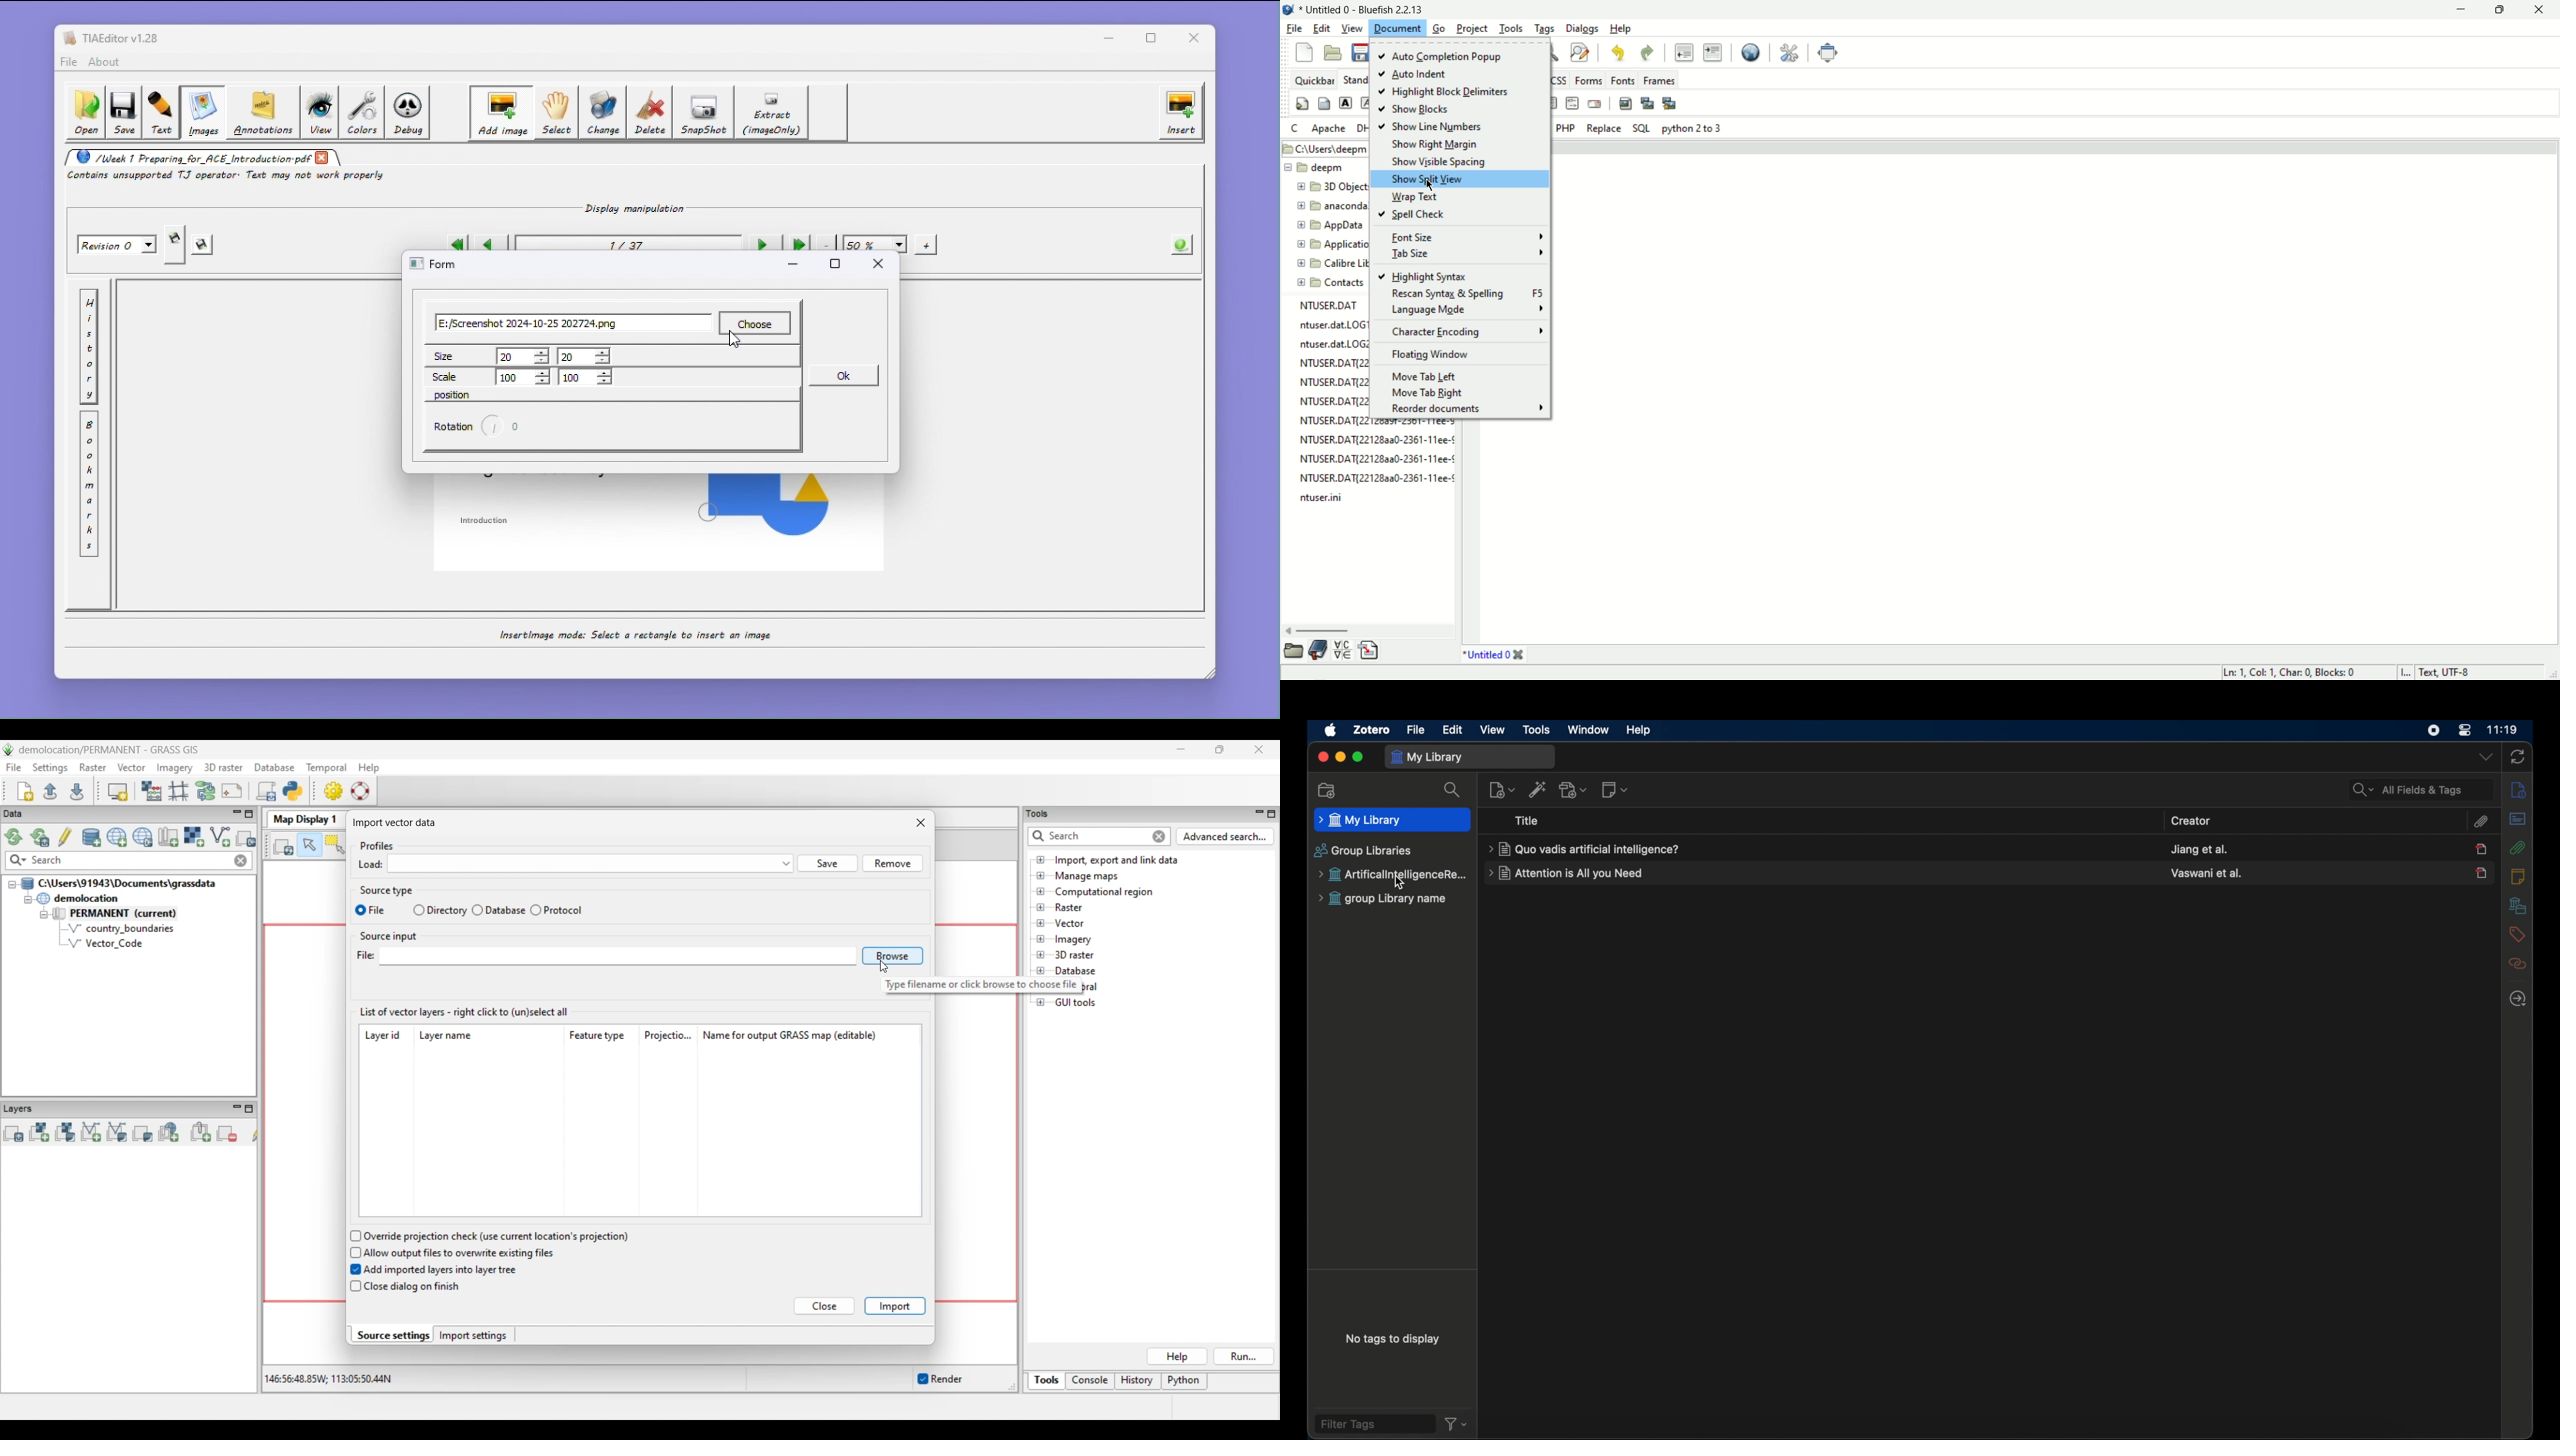  I want to click on folder name, so click(1337, 185).